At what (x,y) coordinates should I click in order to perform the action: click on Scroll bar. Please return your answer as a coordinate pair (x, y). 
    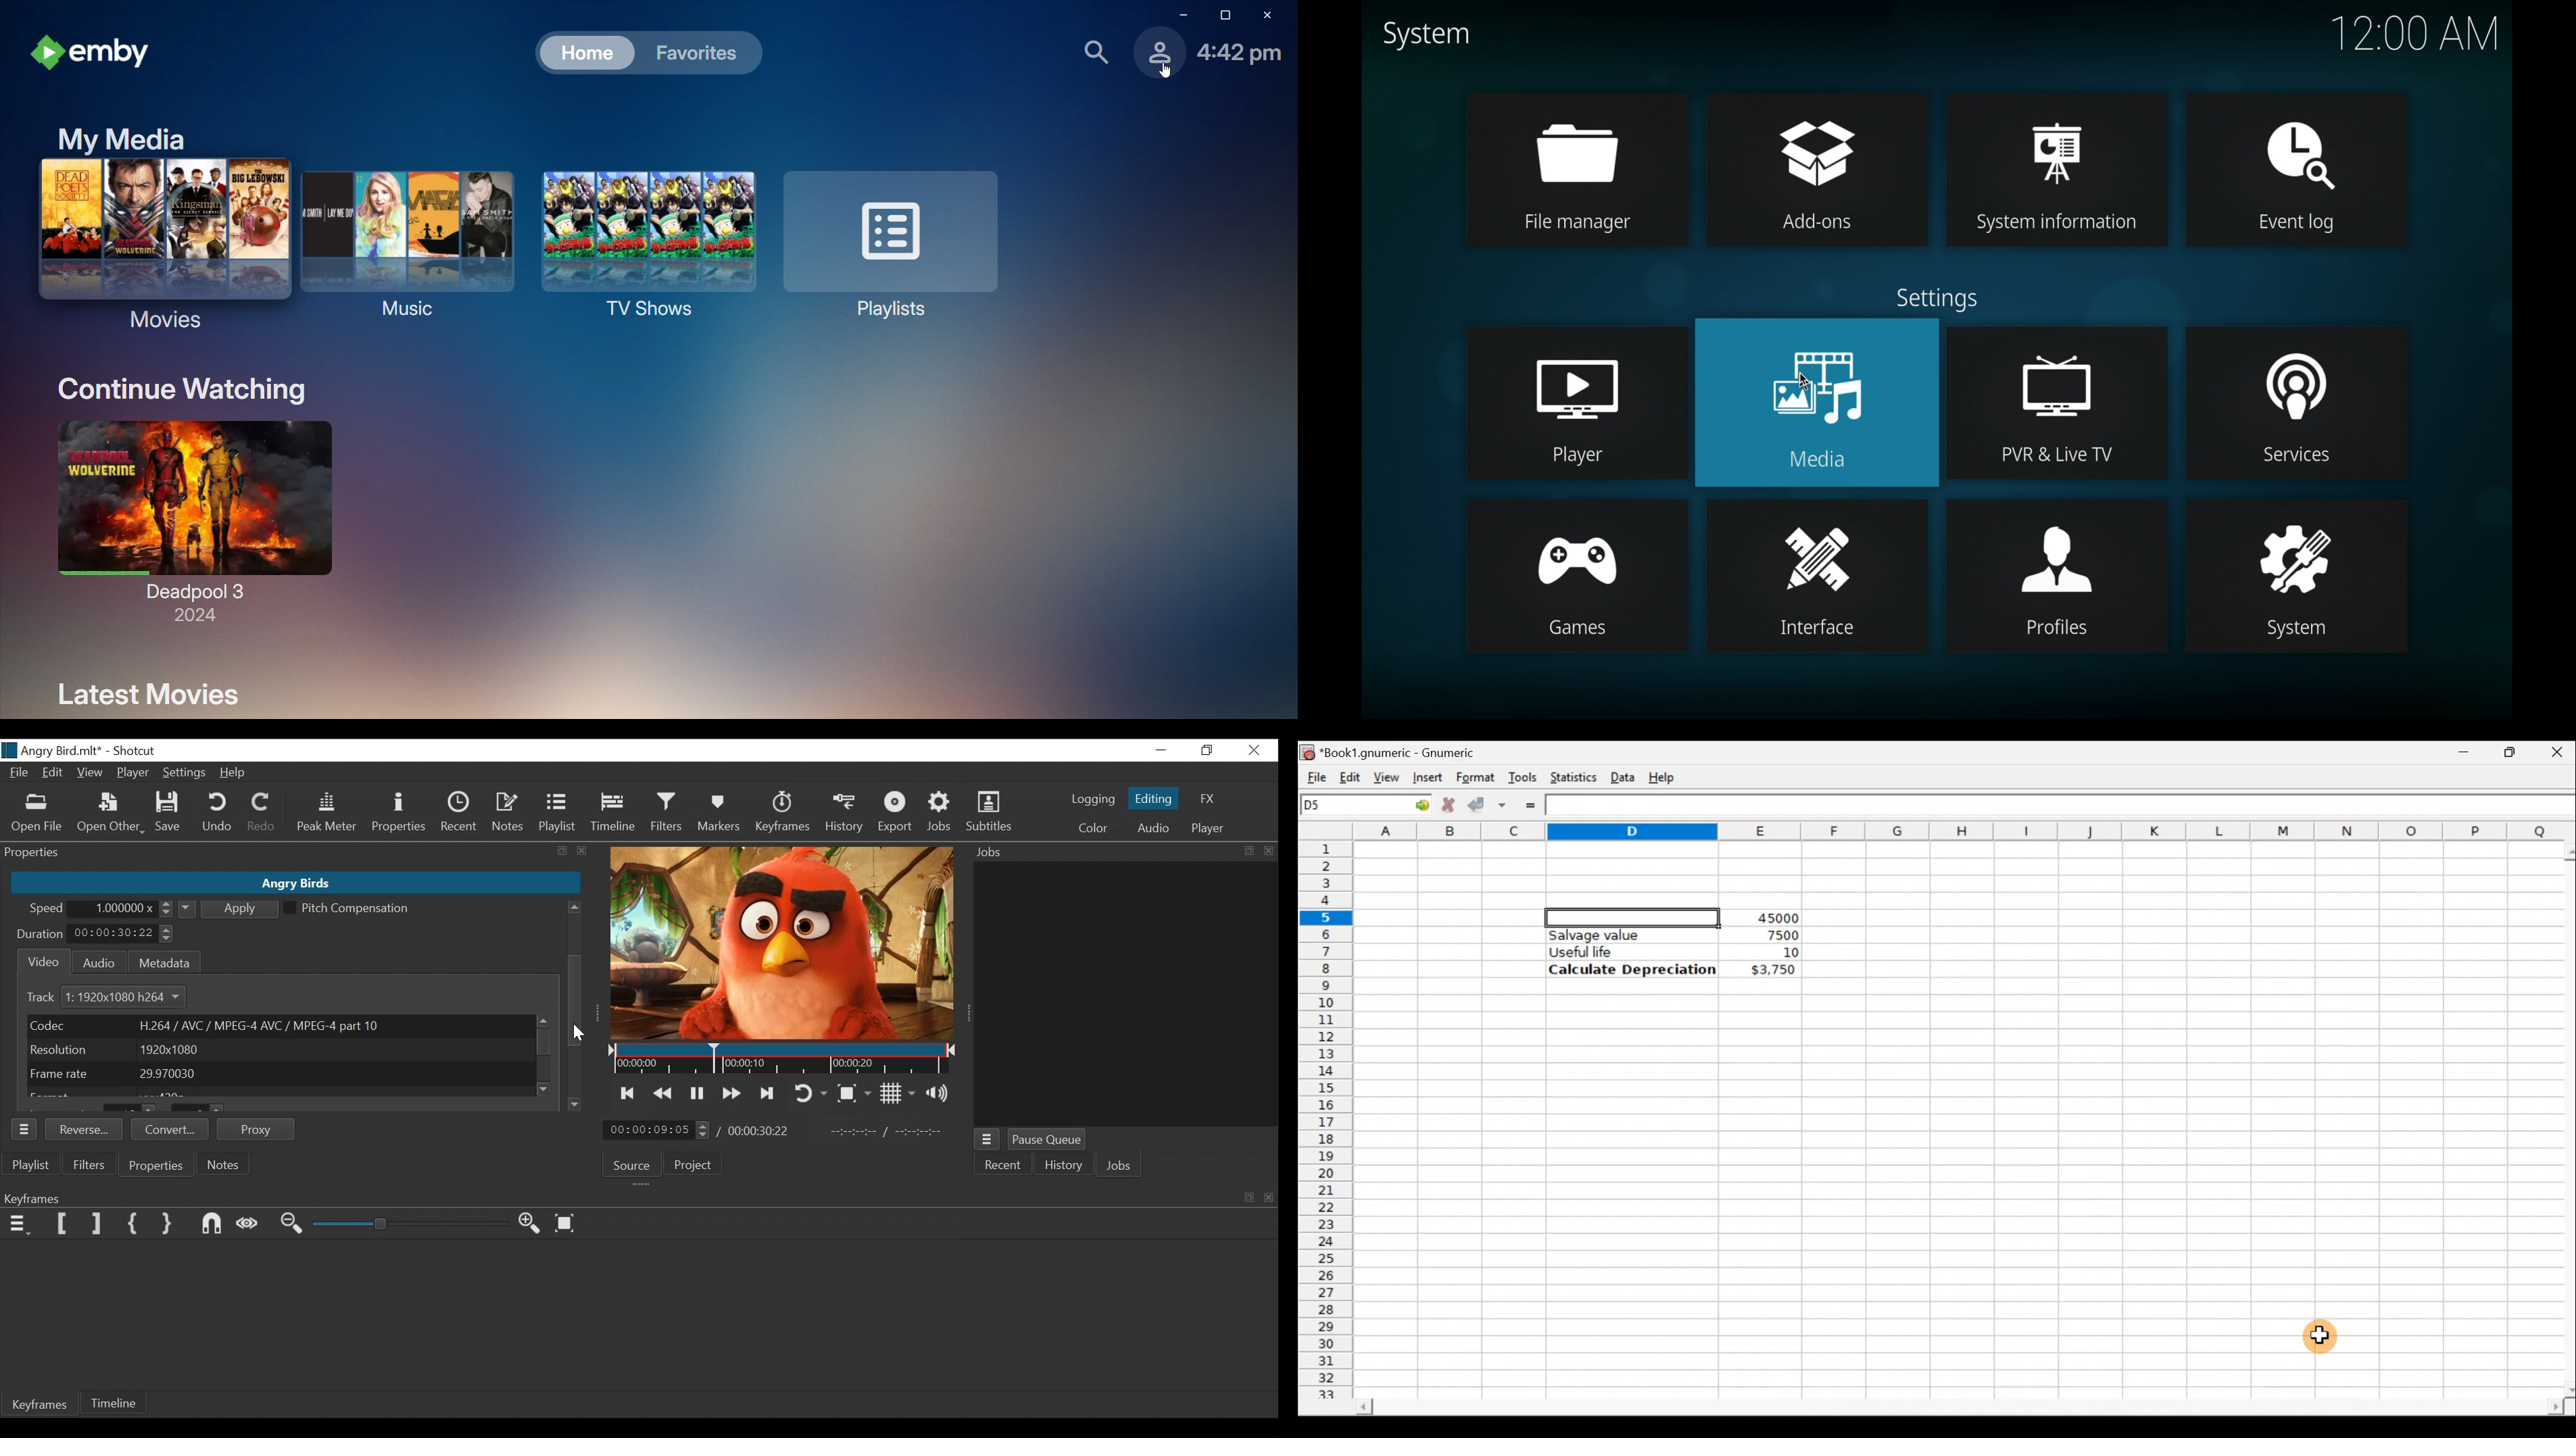
    Looking at the image, I should click on (2562, 1118).